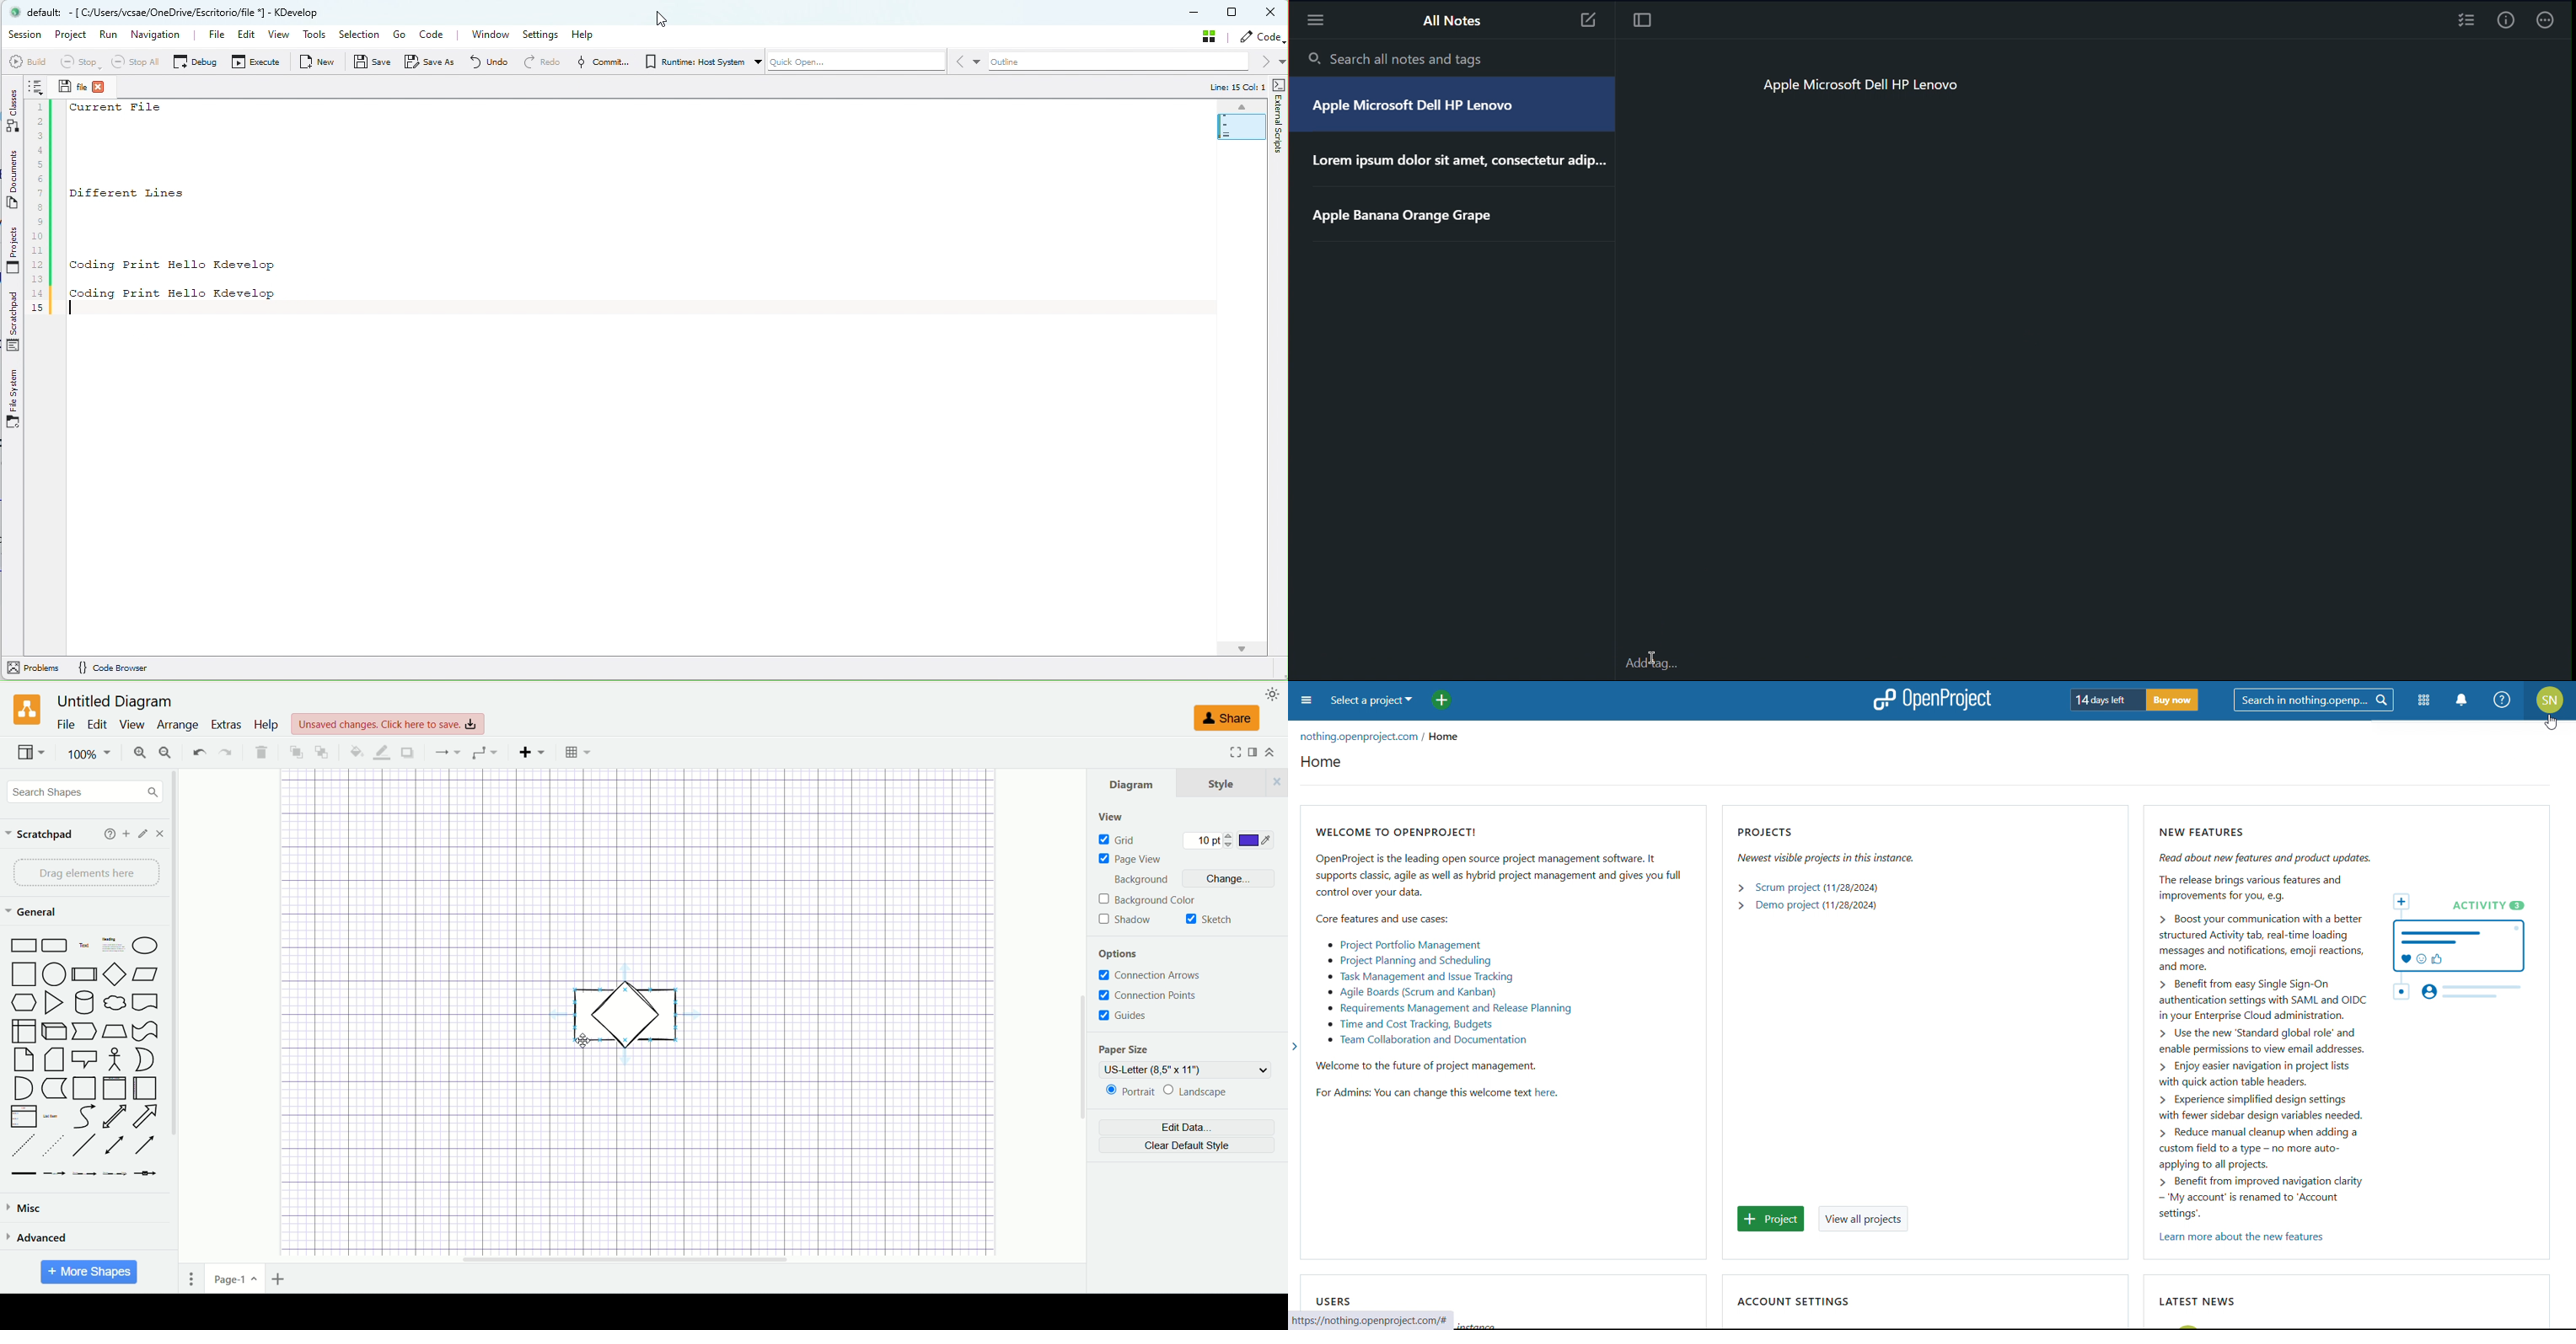 This screenshot has width=2576, height=1344. Describe the element at coordinates (1451, 19) in the screenshot. I see `All Notes` at that location.